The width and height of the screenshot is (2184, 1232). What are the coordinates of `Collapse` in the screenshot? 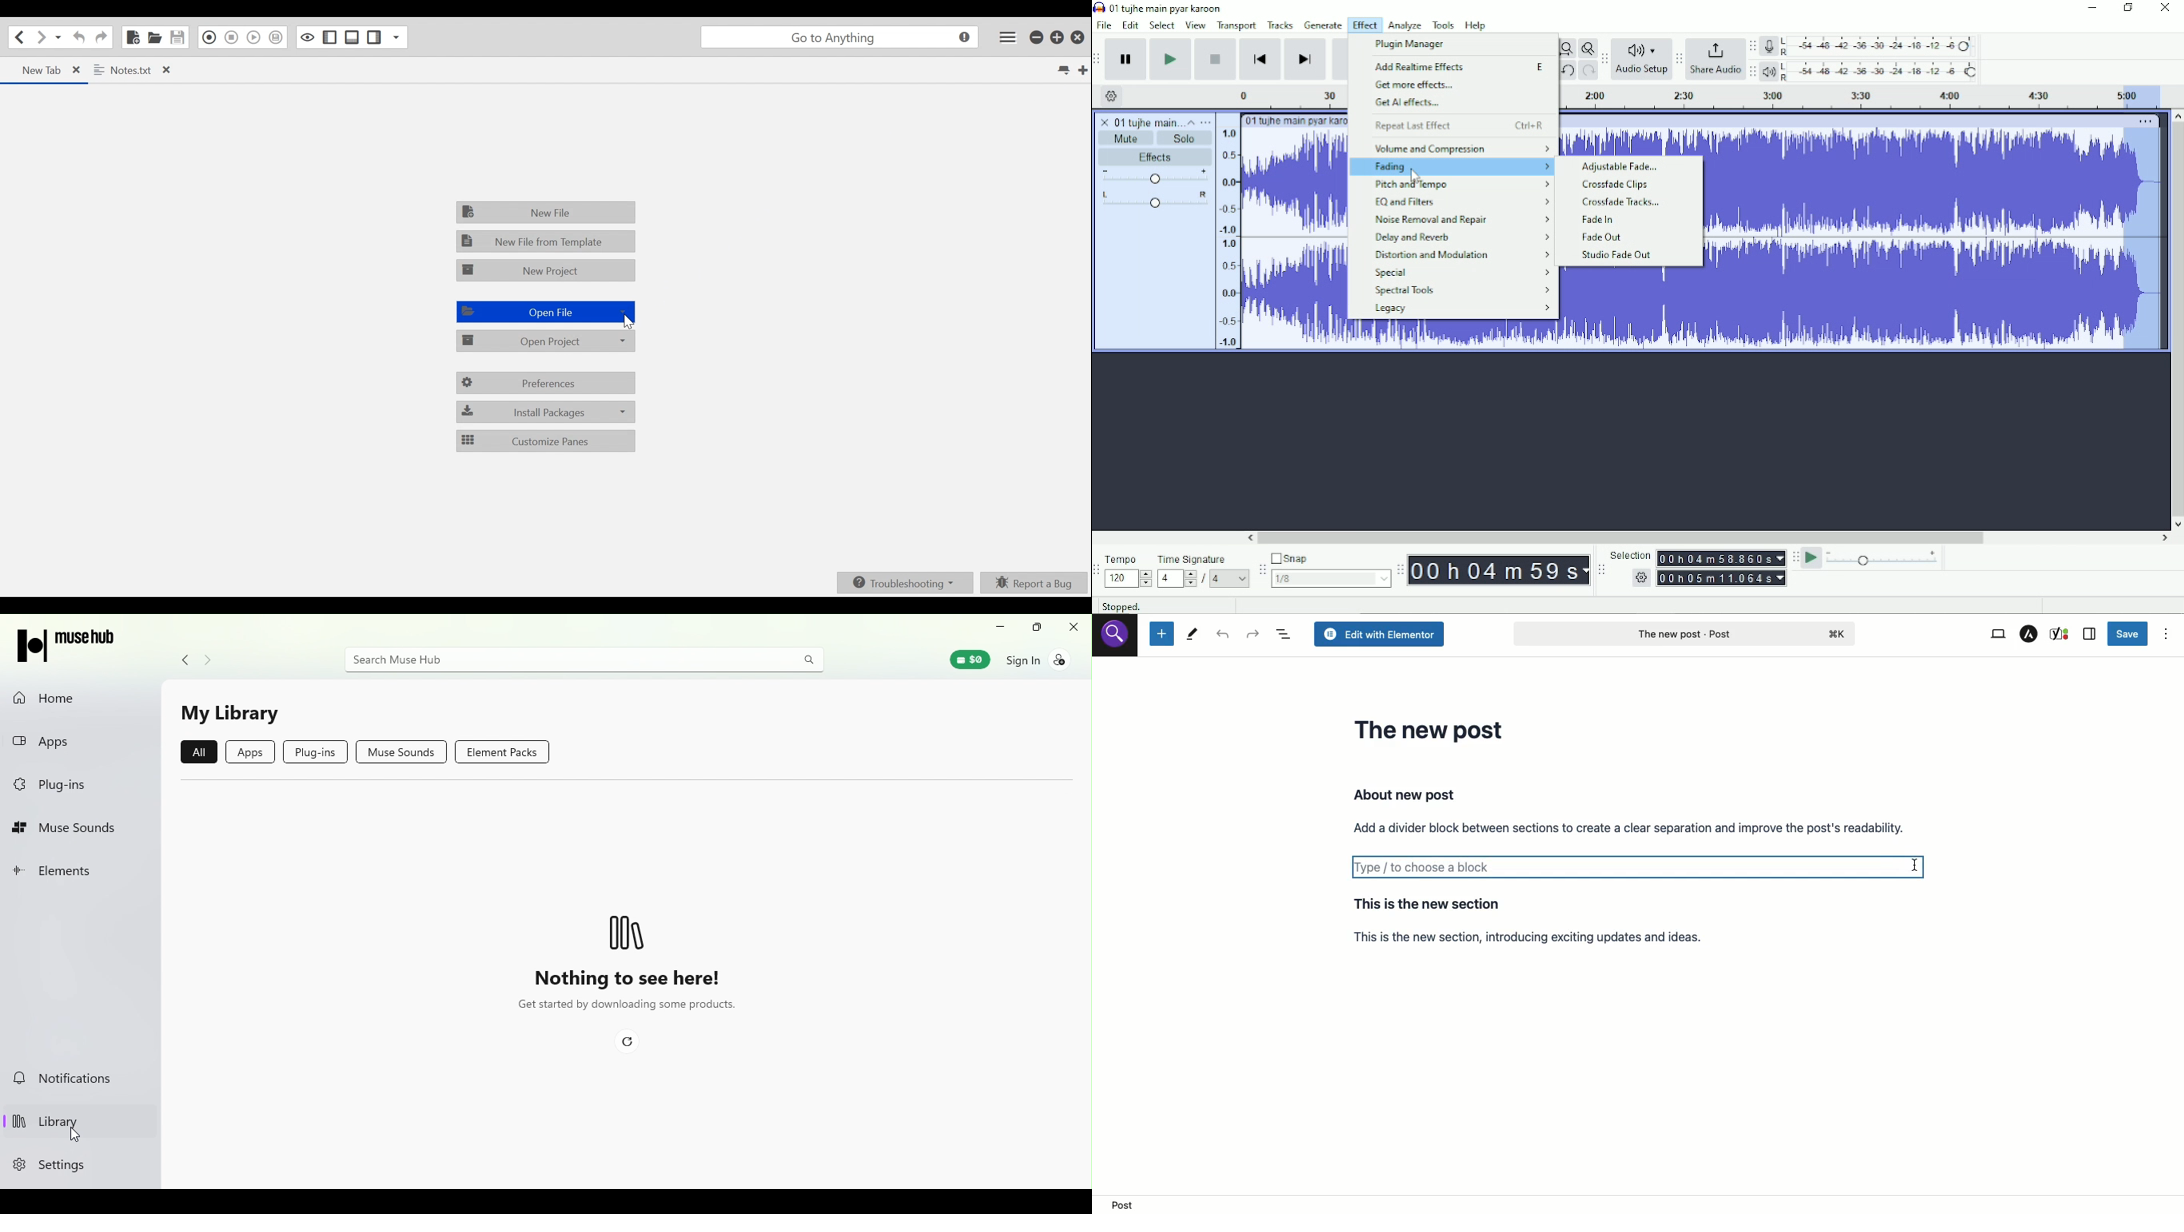 It's located at (1193, 123).